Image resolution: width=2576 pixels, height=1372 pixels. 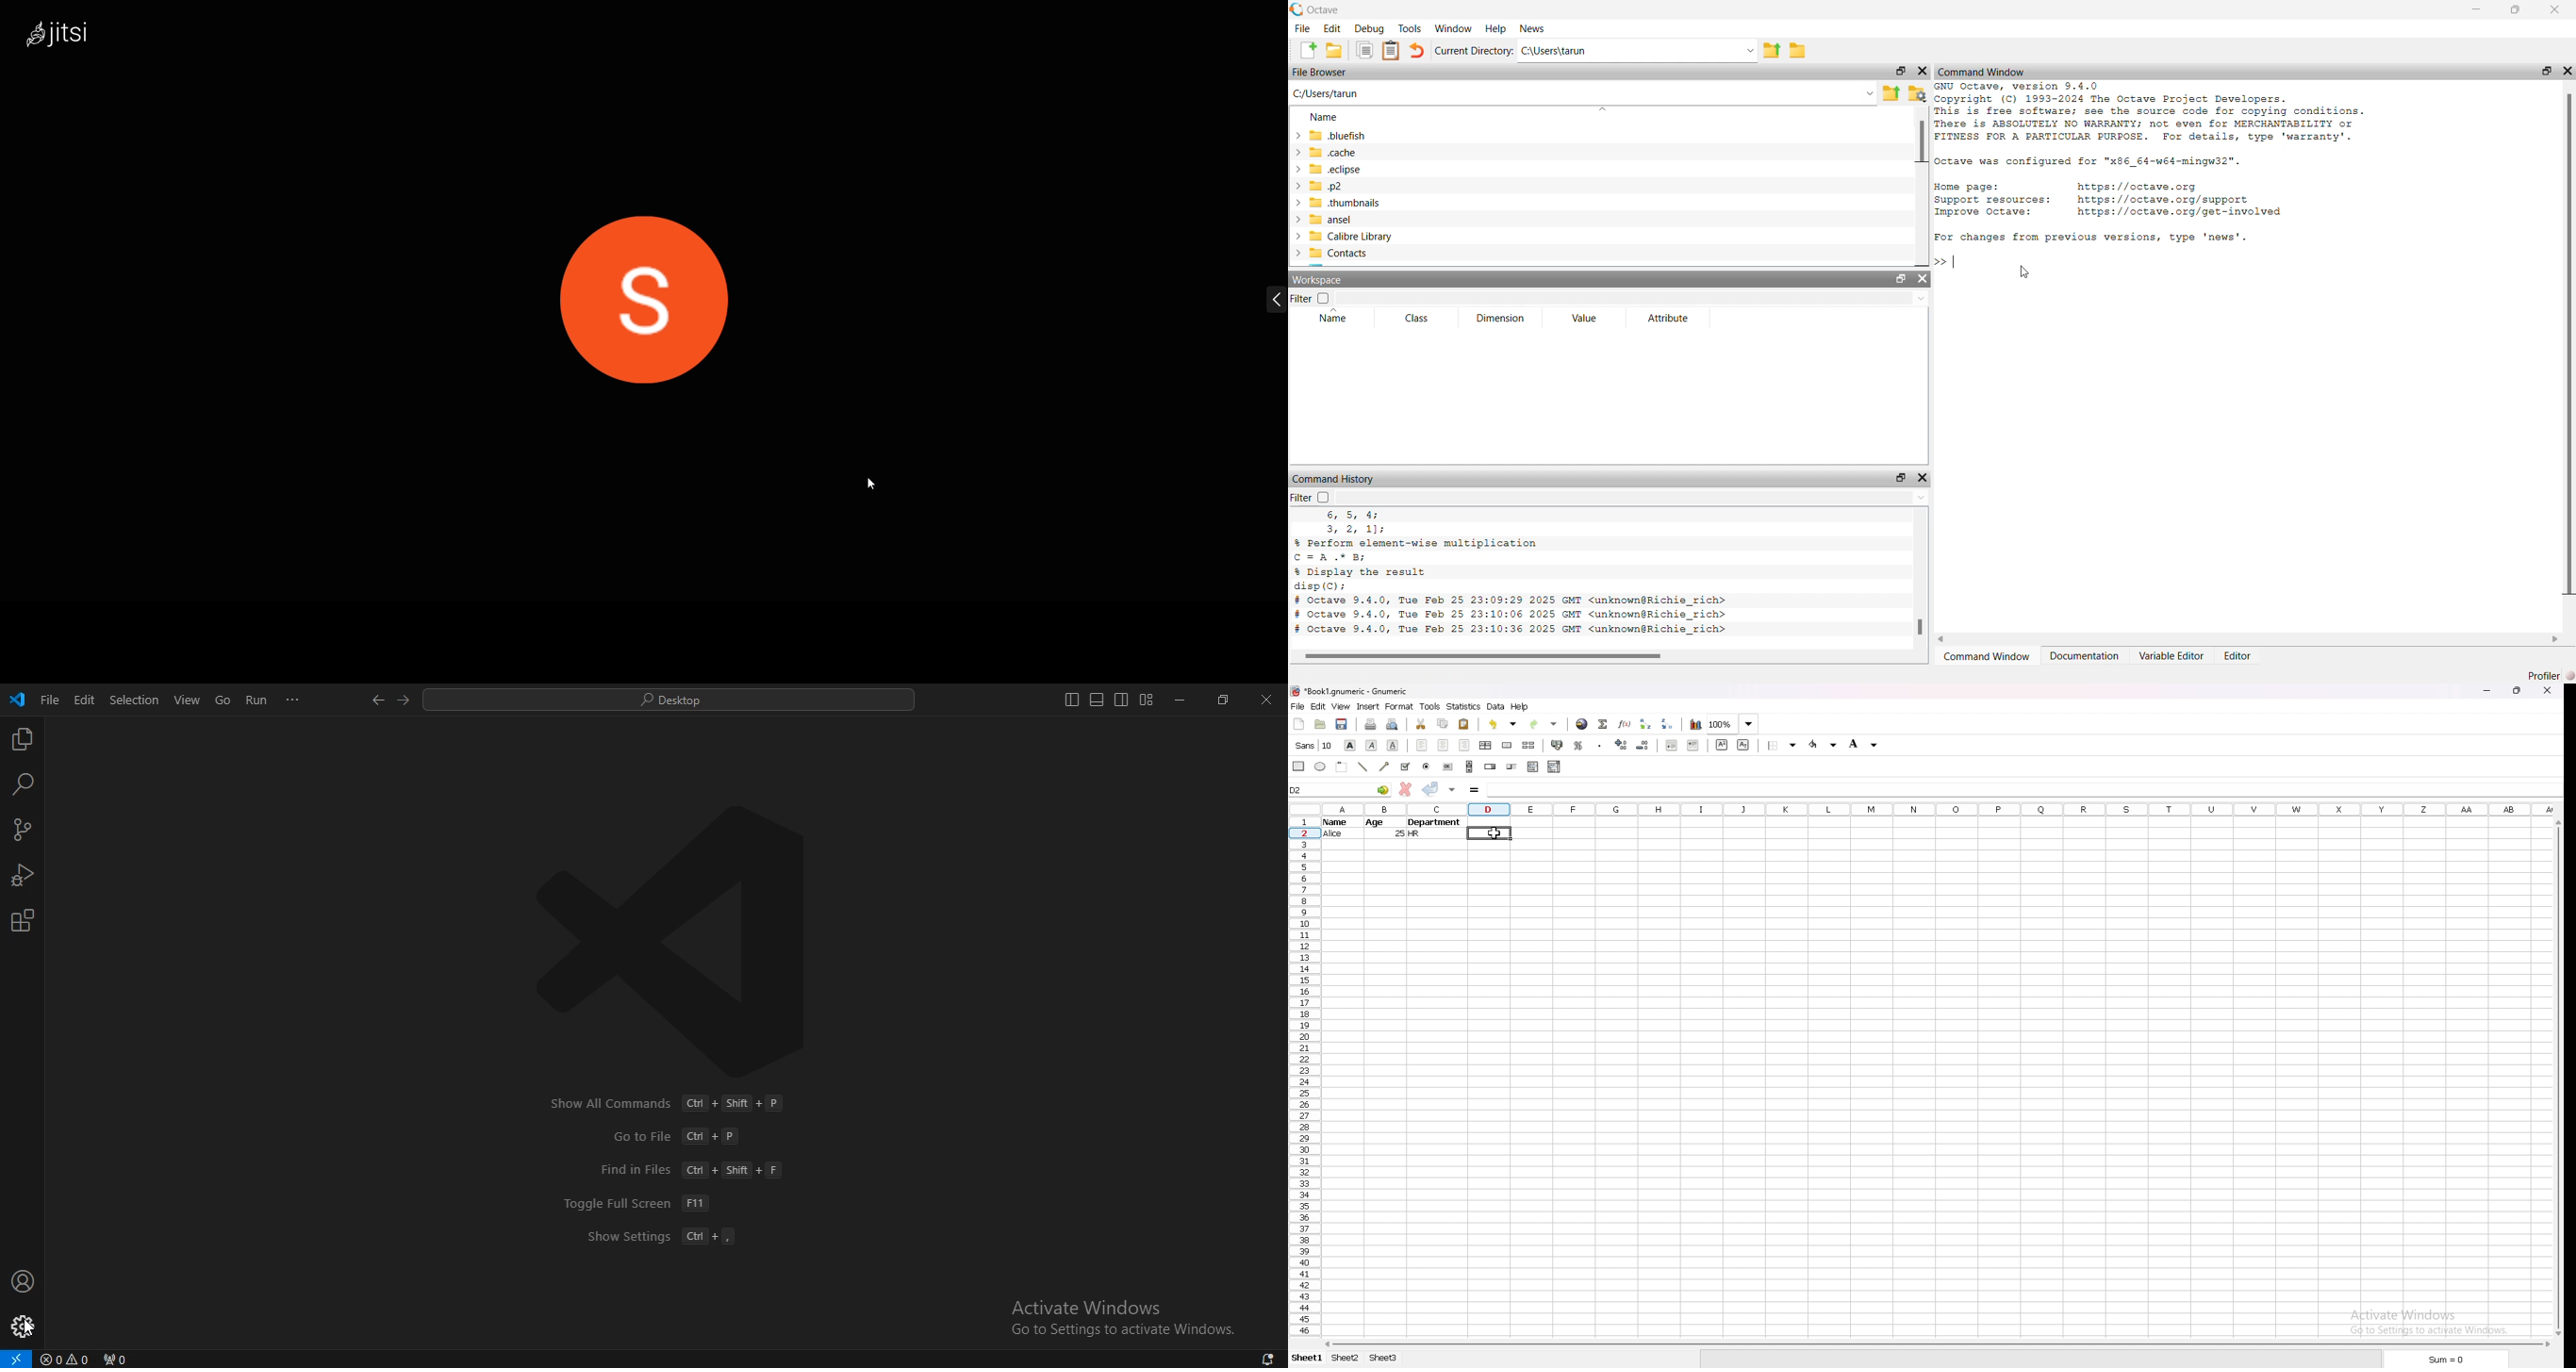 What do you see at coordinates (1863, 745) in the screenshot?
I see `background` at bounding box center [1863, 745].